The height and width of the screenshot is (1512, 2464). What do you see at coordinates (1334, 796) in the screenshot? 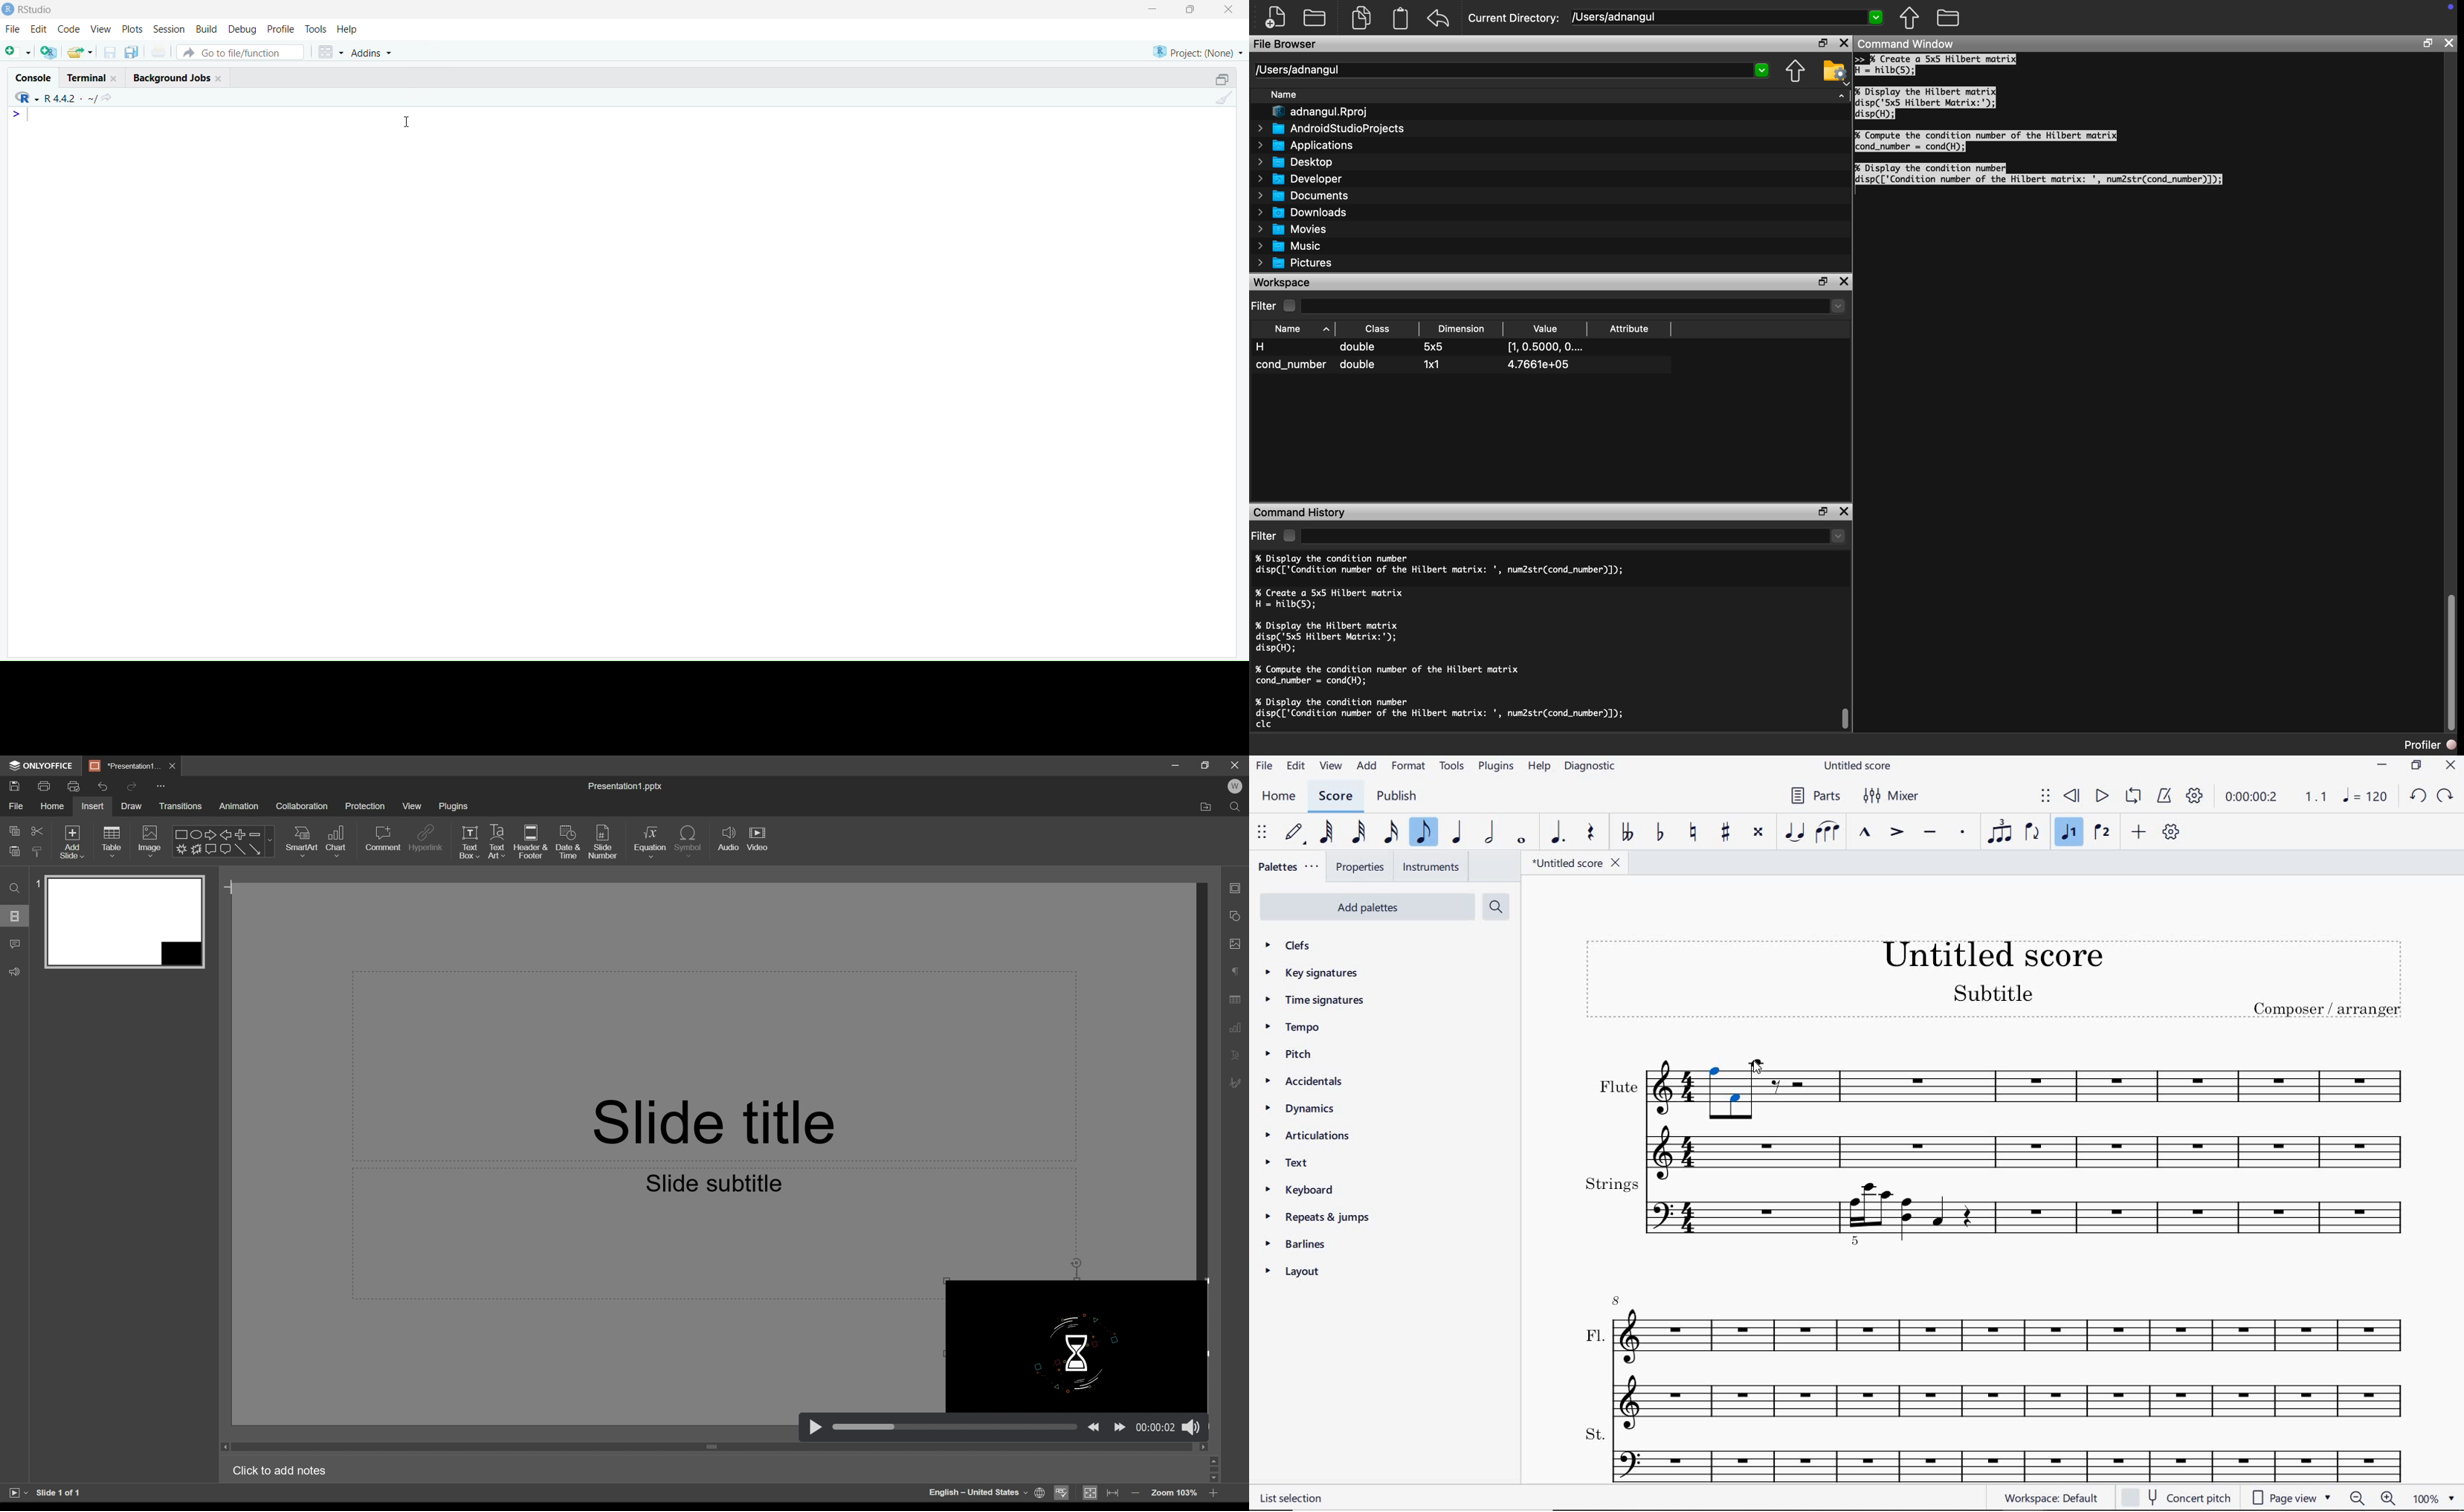
I see `score` at bounding box center [1334, 796].